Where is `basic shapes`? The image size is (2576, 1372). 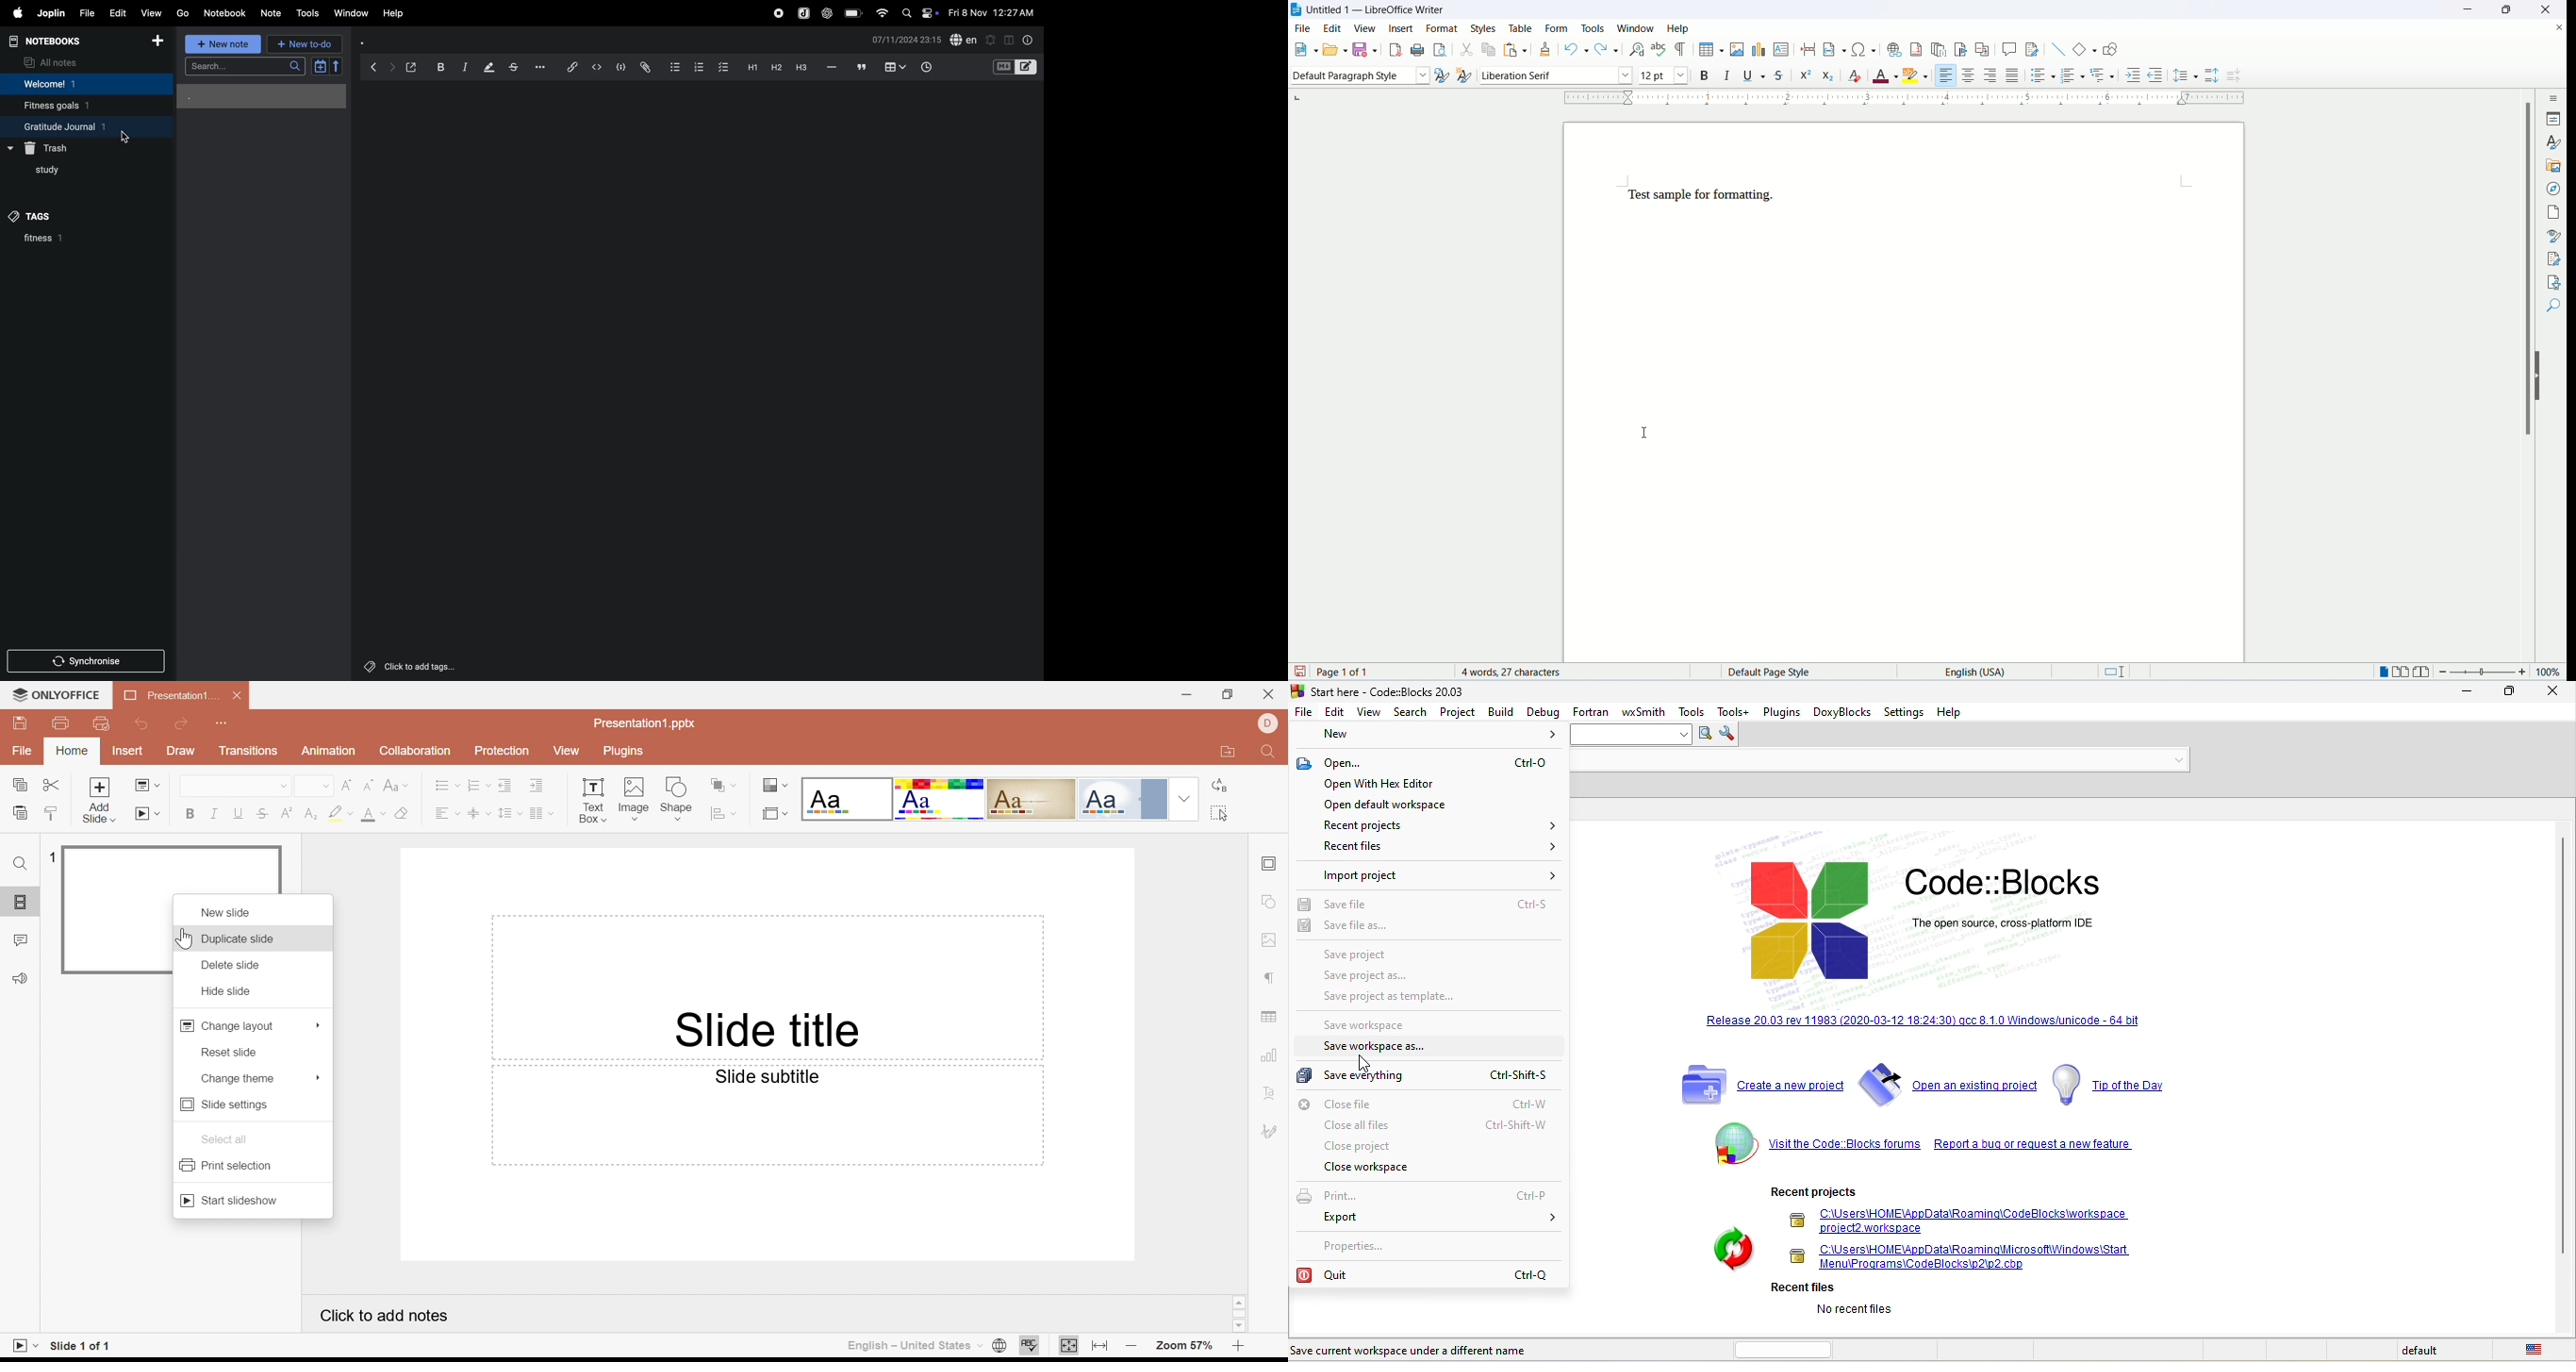
basic shapes is located at coordinates (2082, 49).